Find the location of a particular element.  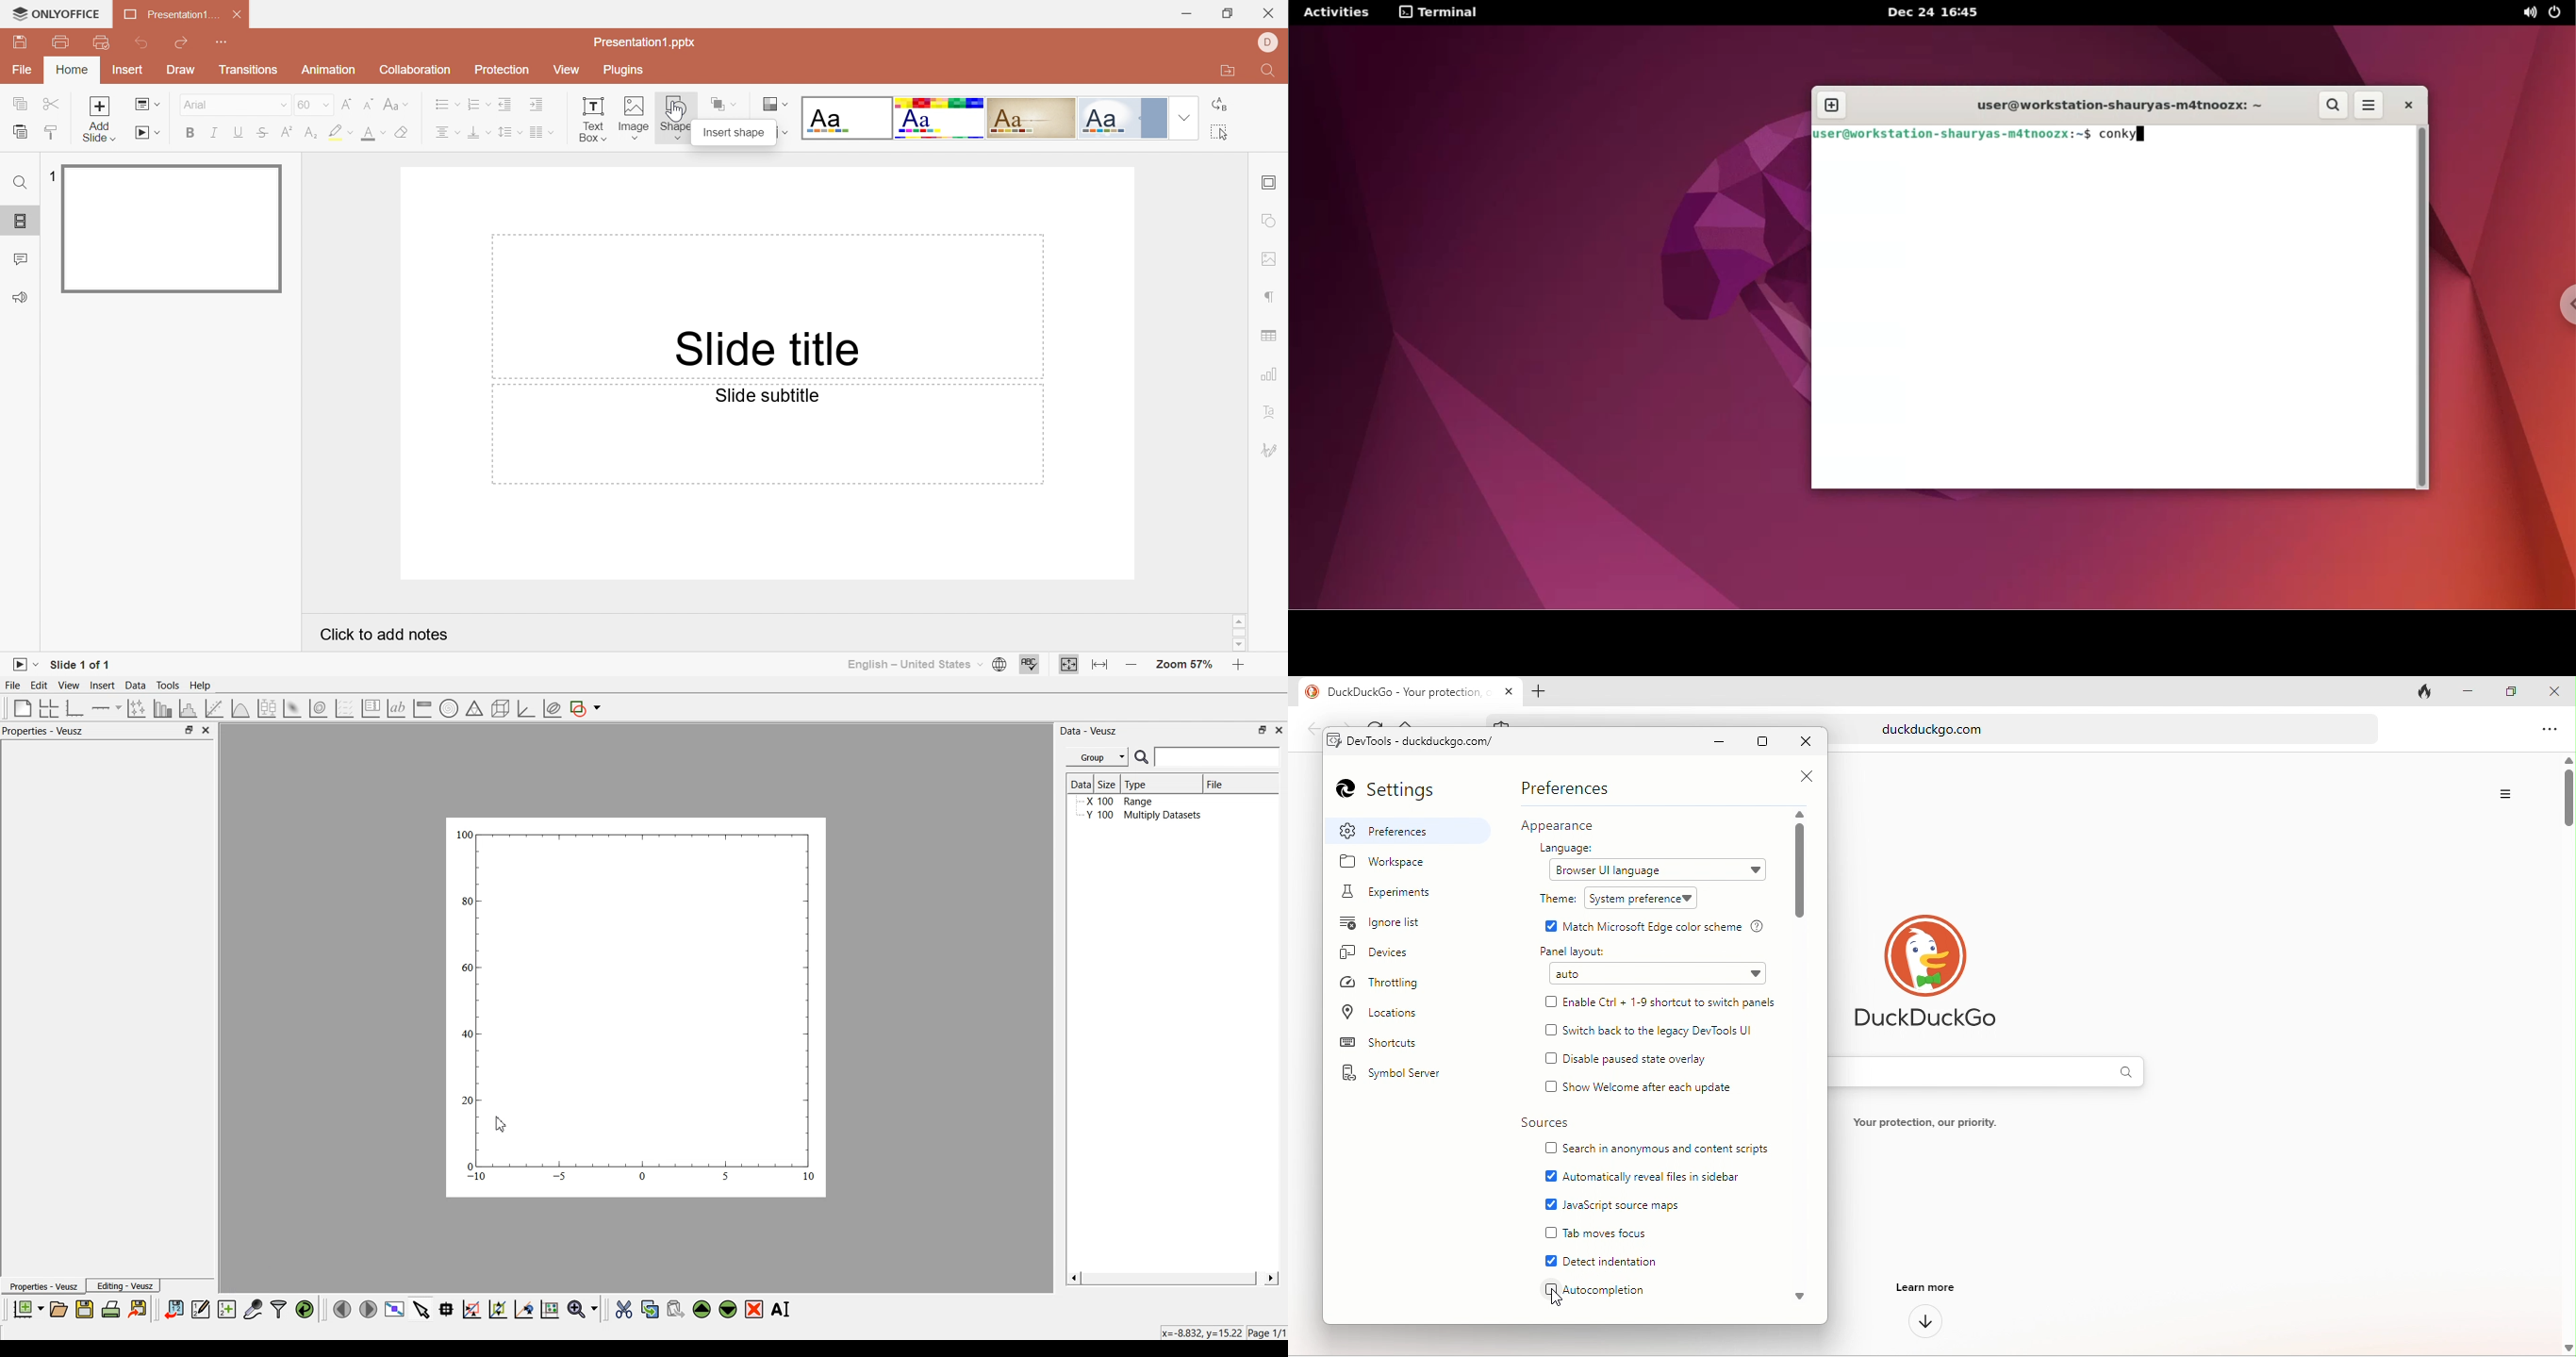

Decrease indent is located at coordinates (506, 104).